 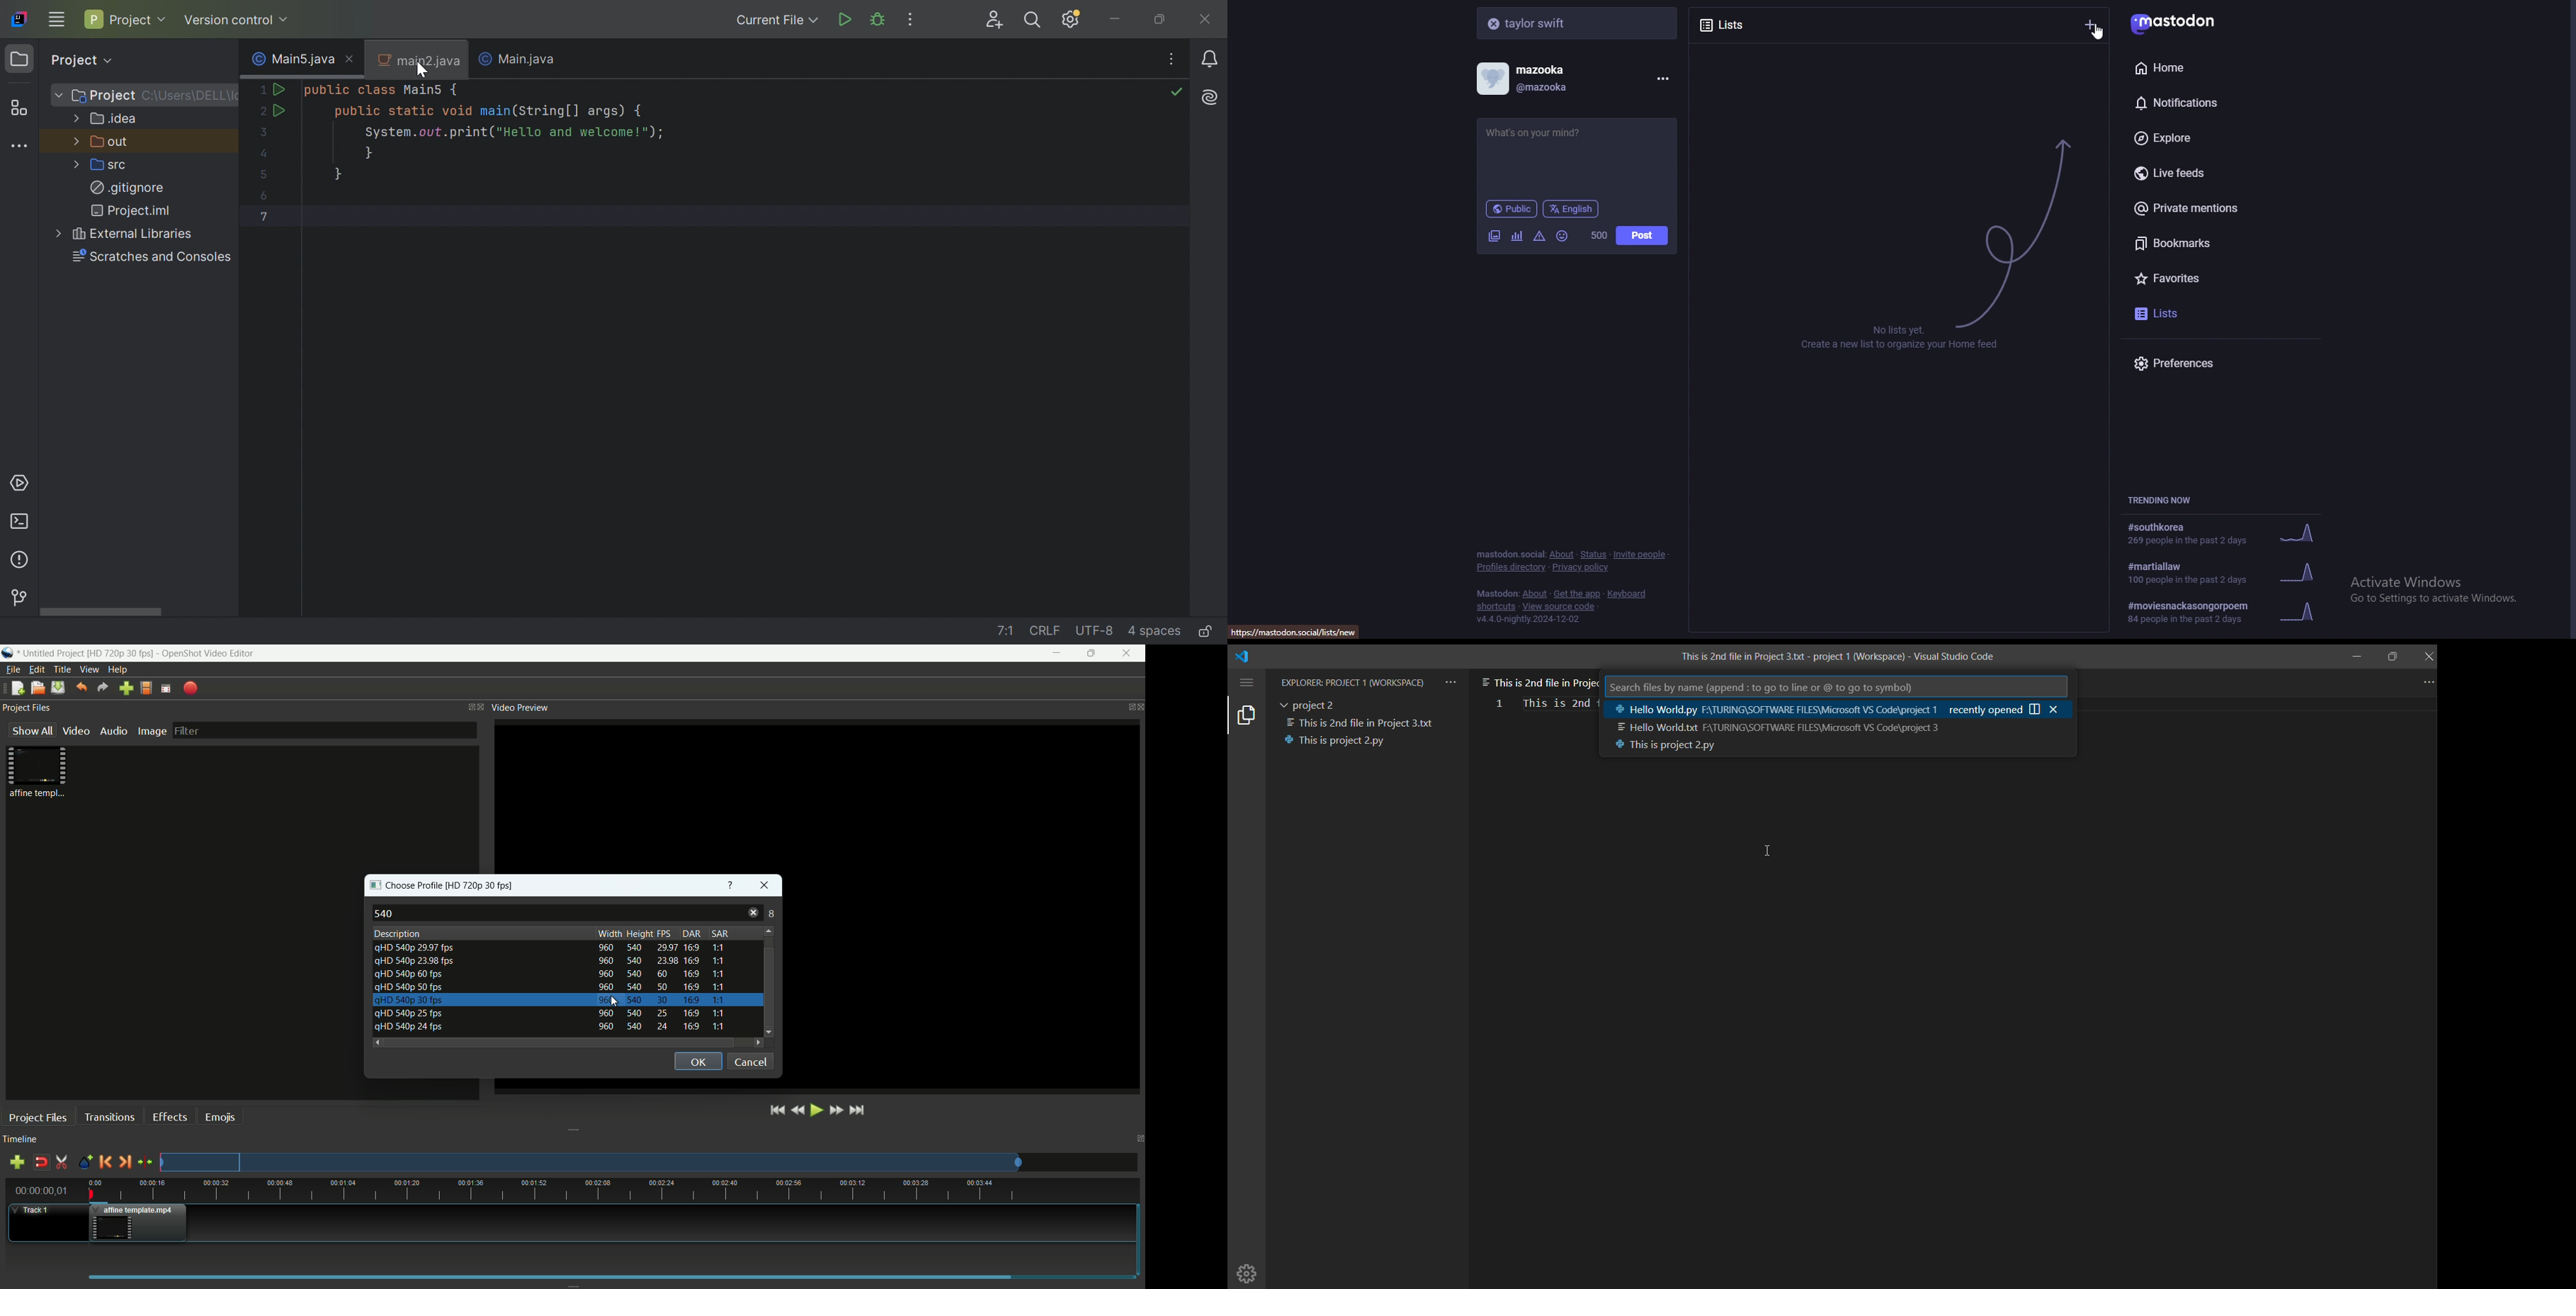 What do you see at coordinates (2219, 208) in the screenshot?
I see `private mentions` at bounding box center [2219, 208].